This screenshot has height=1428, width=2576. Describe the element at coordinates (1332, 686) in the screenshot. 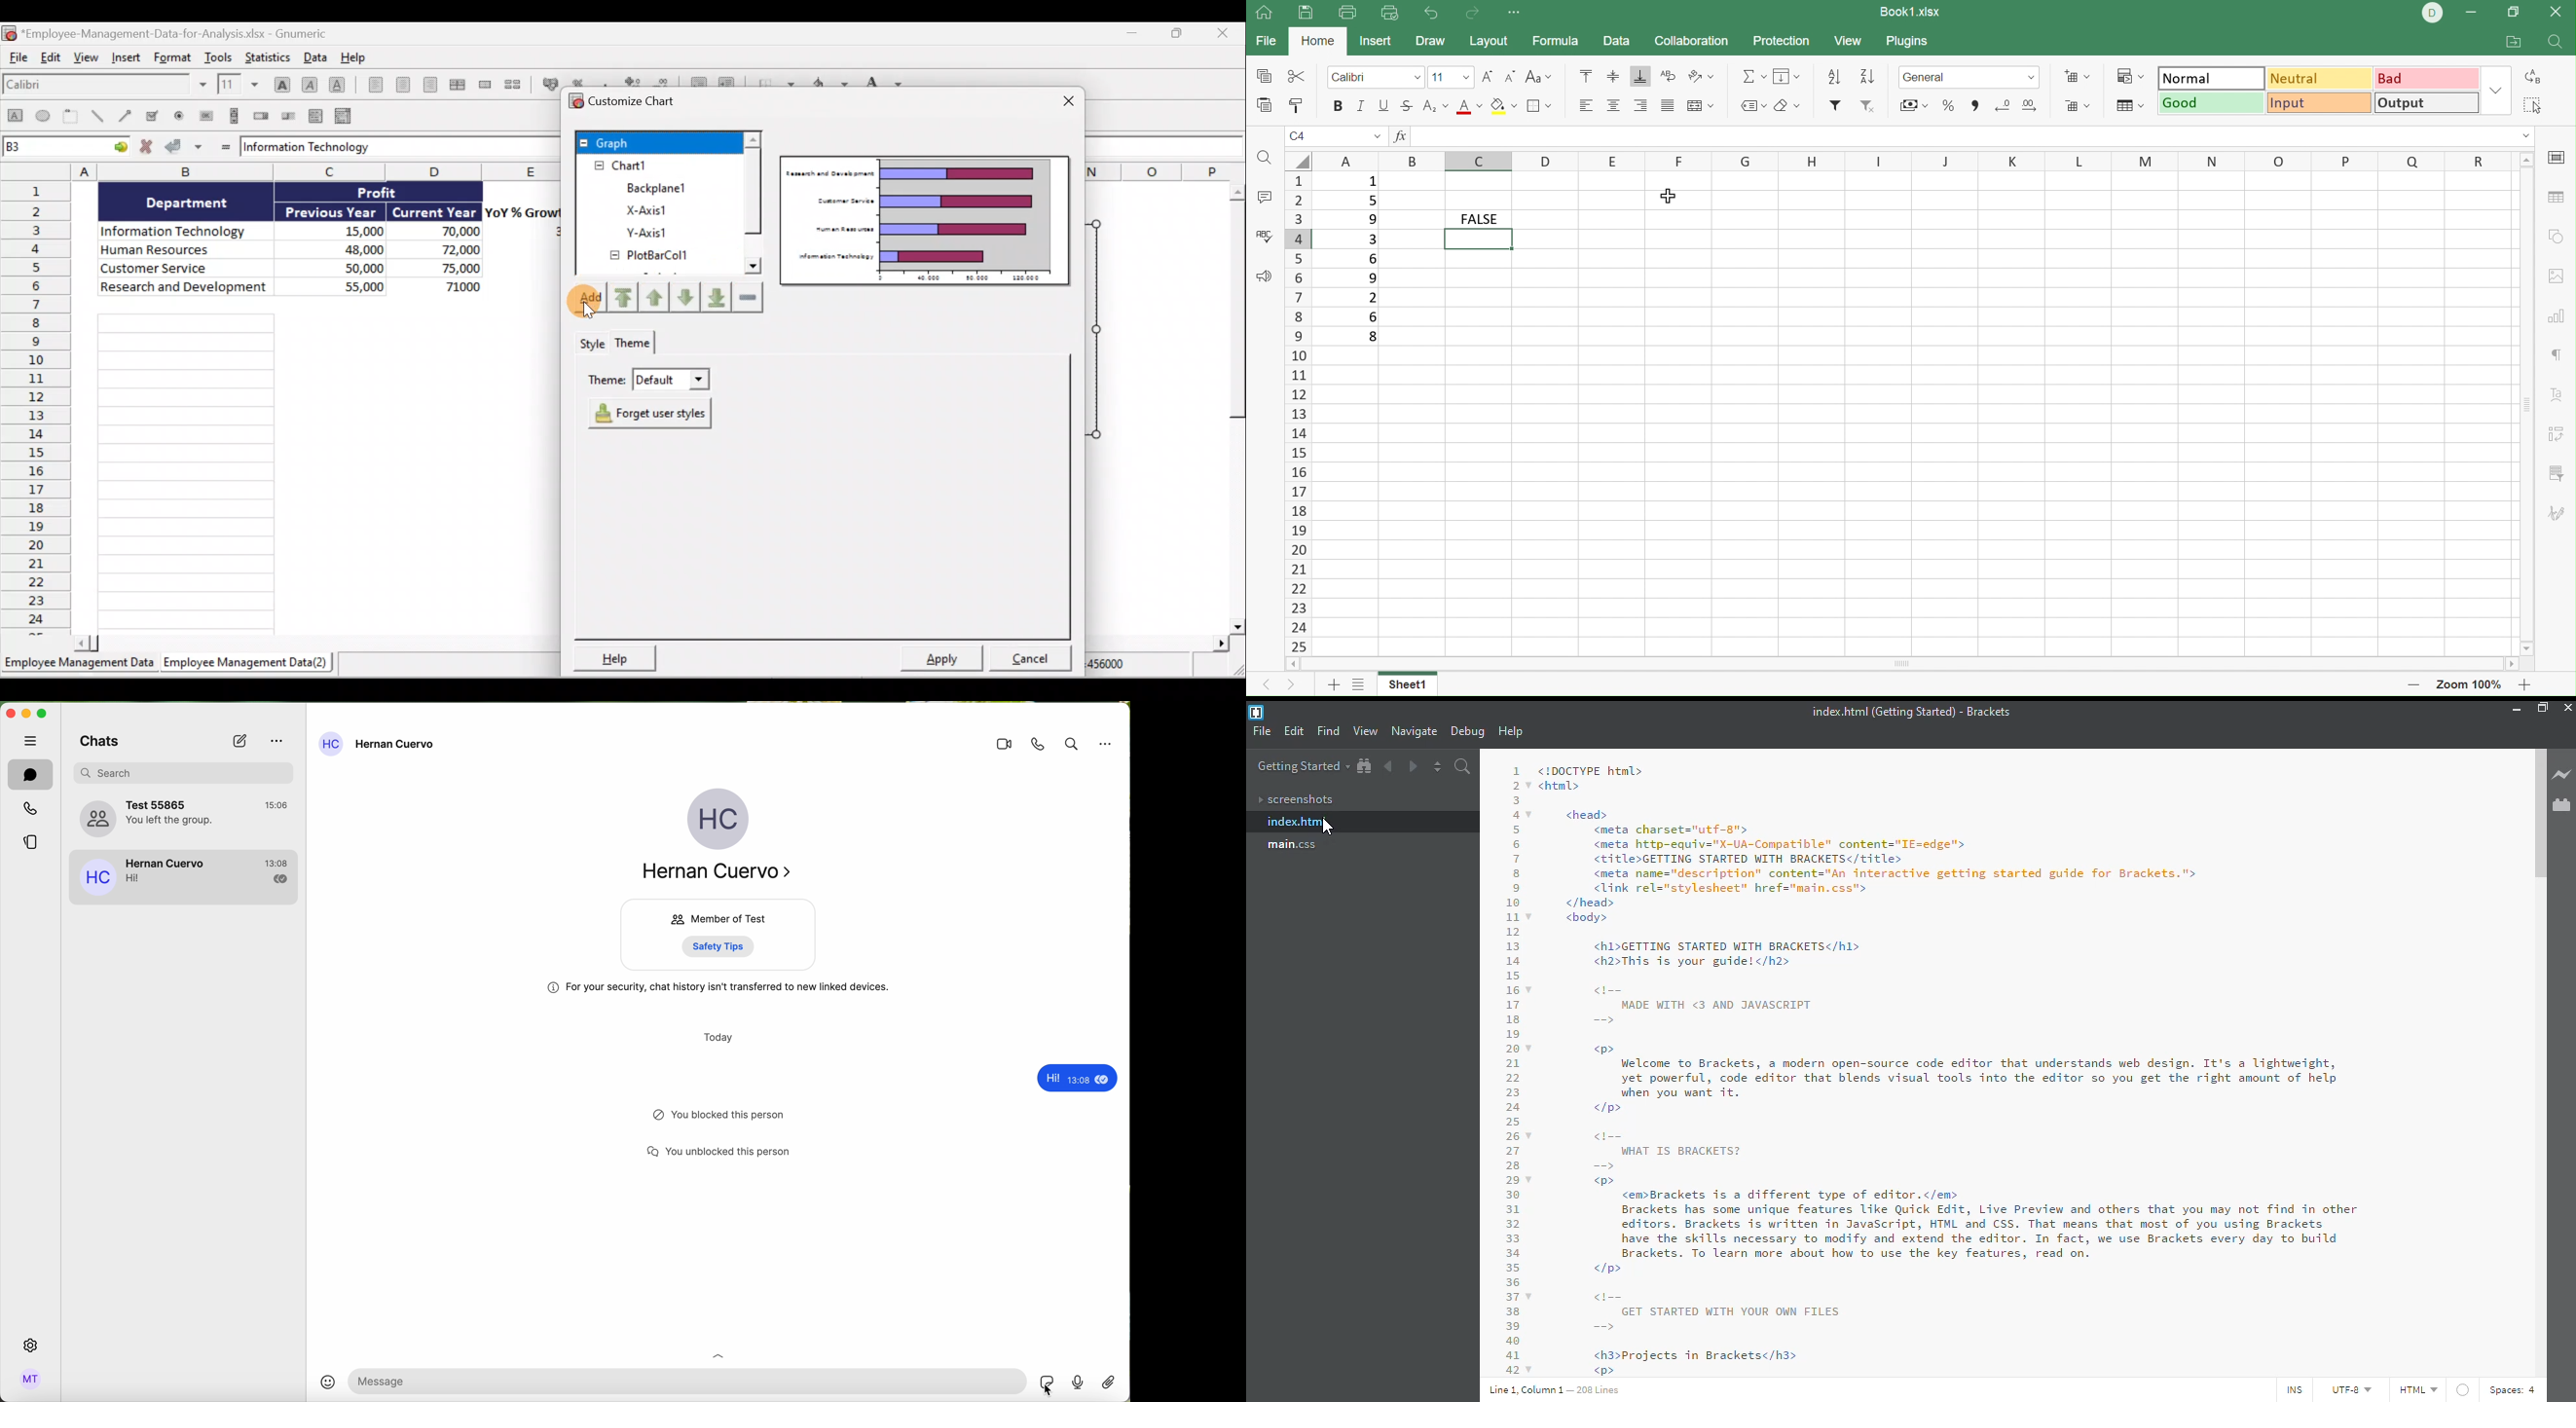

I see `Add sheet` at that location.